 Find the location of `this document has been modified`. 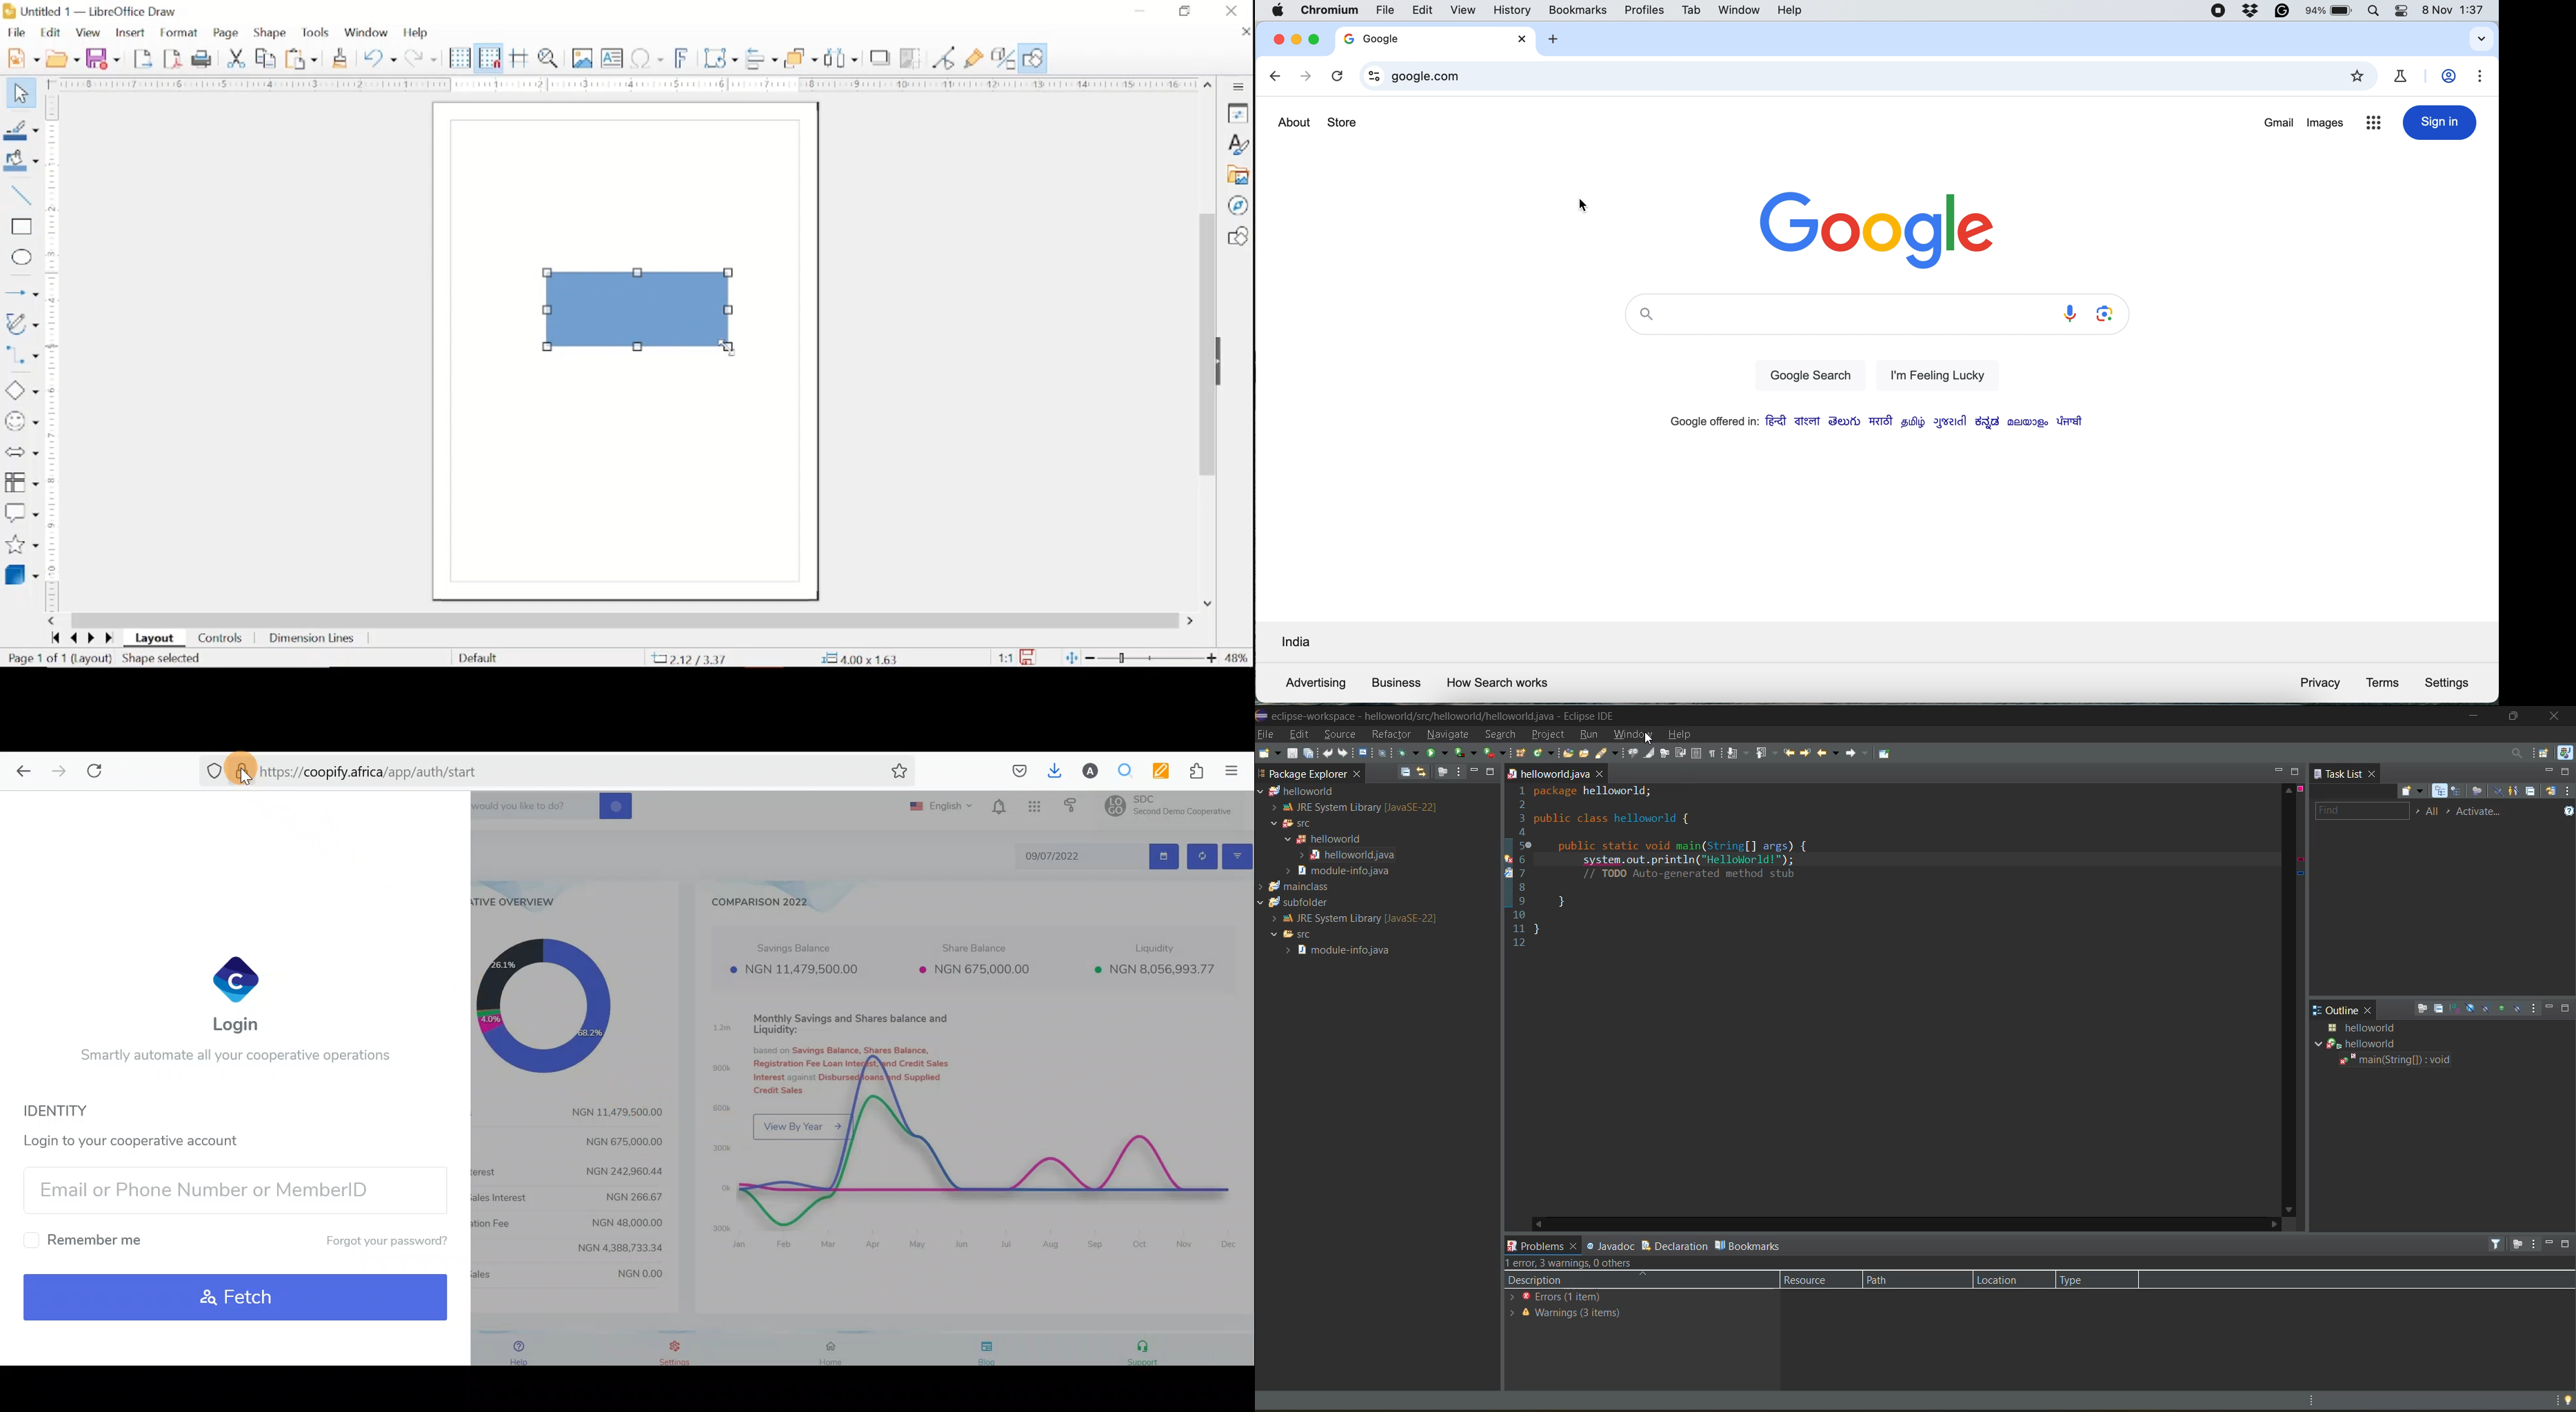

this document has been modified is located at coordinates (1017, 658).